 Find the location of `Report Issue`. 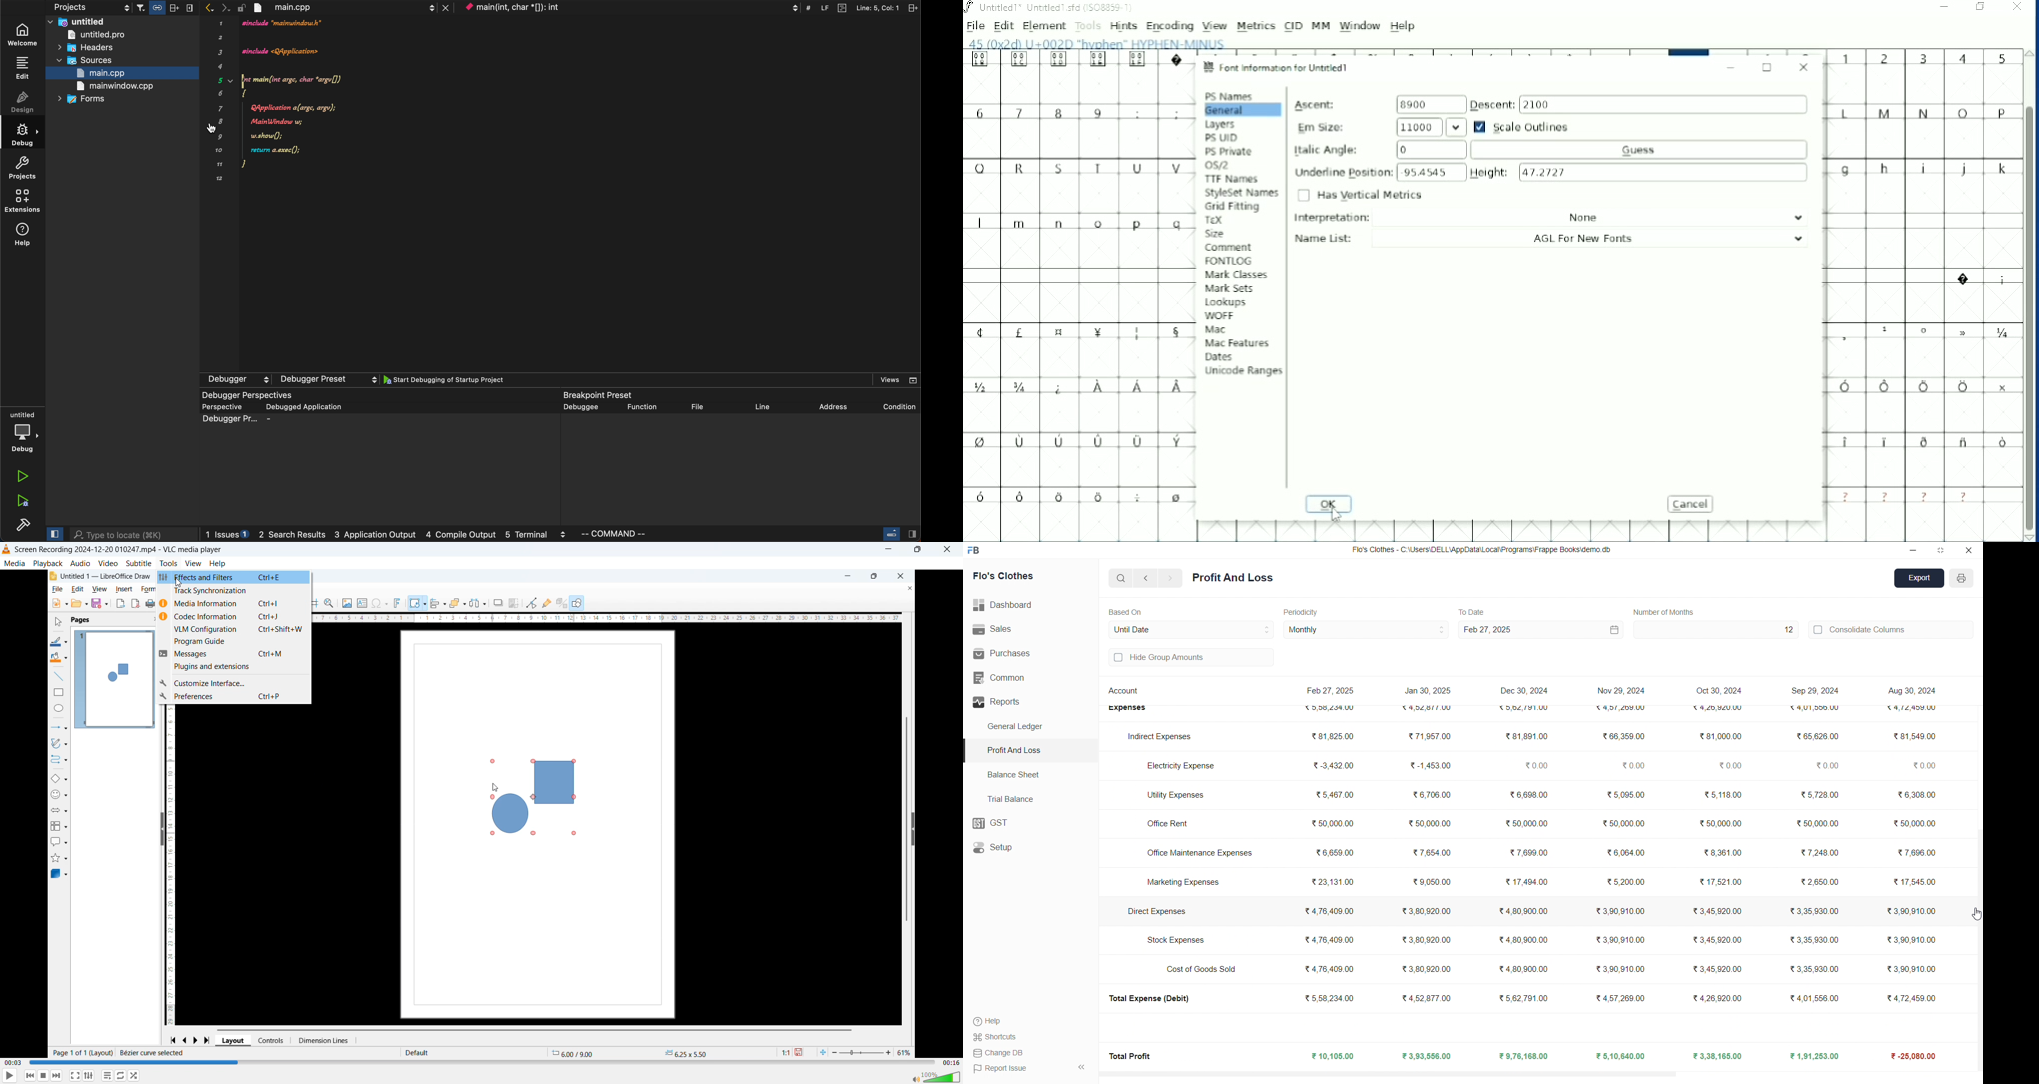

Report Issue is located at coordinates (1001, 1068).